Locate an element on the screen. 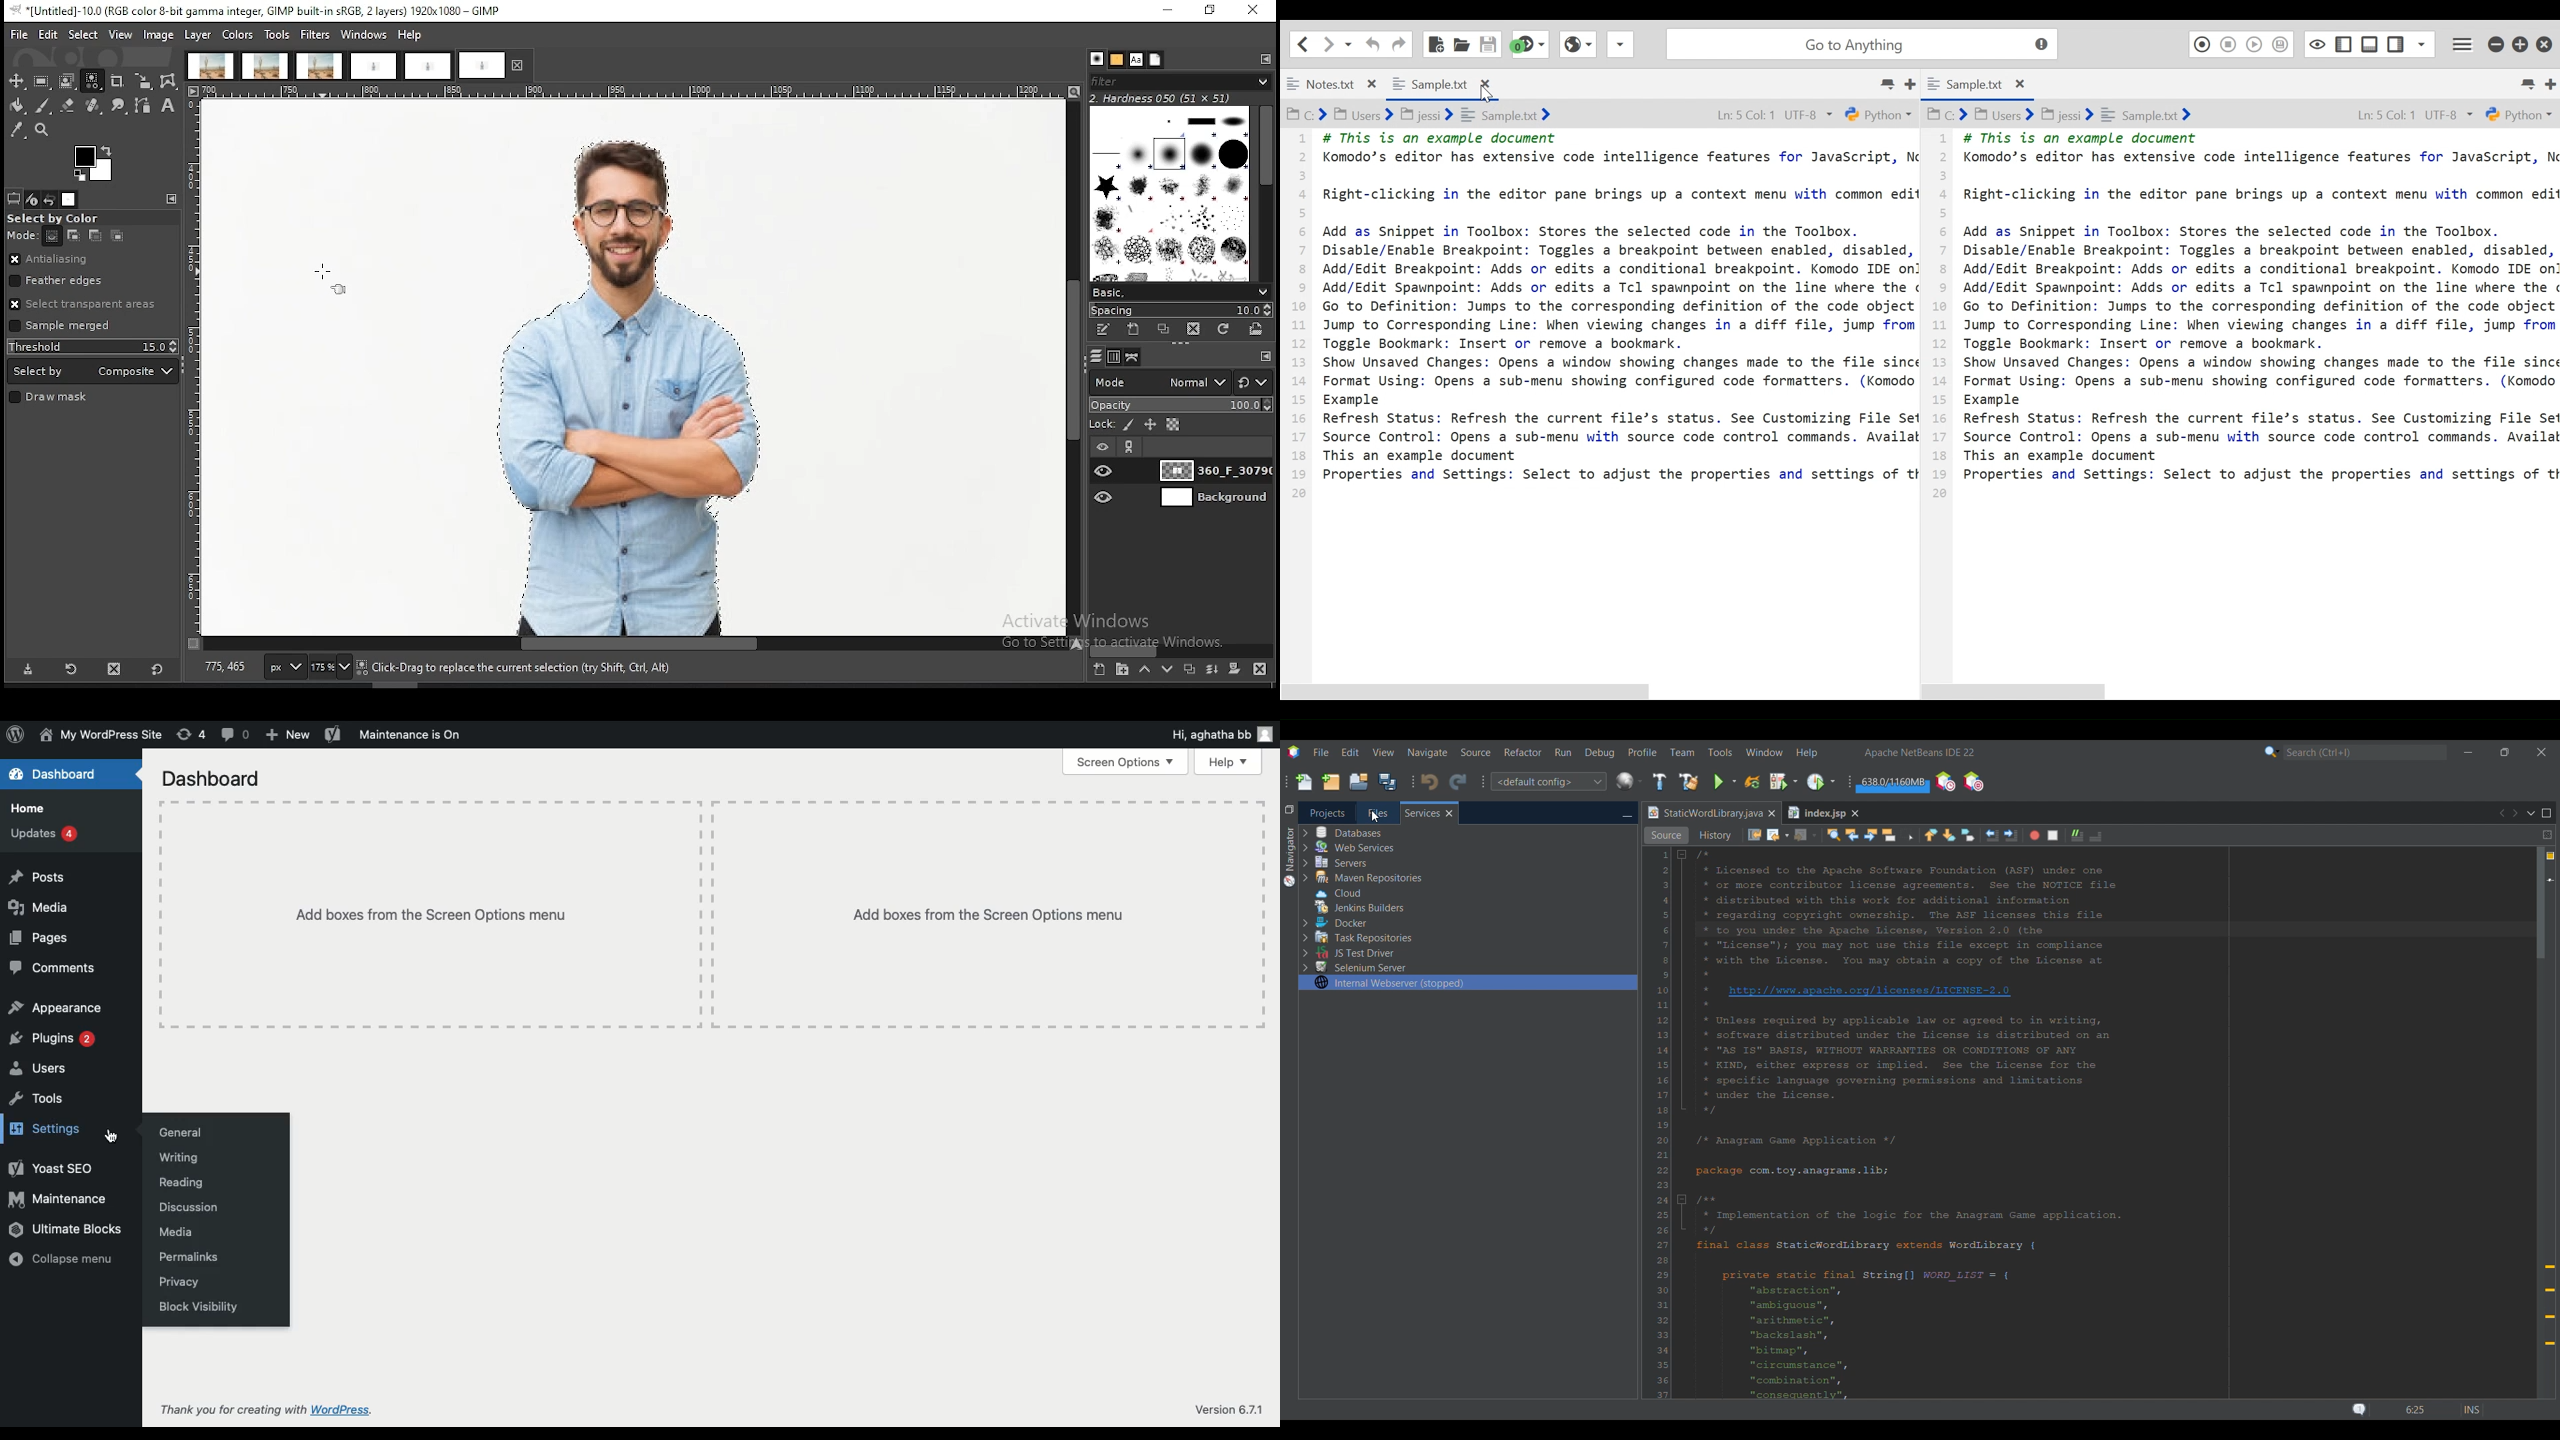 The width and height of the screenshot is (2576, 1456). yoast is located at coordinates (332, 735).